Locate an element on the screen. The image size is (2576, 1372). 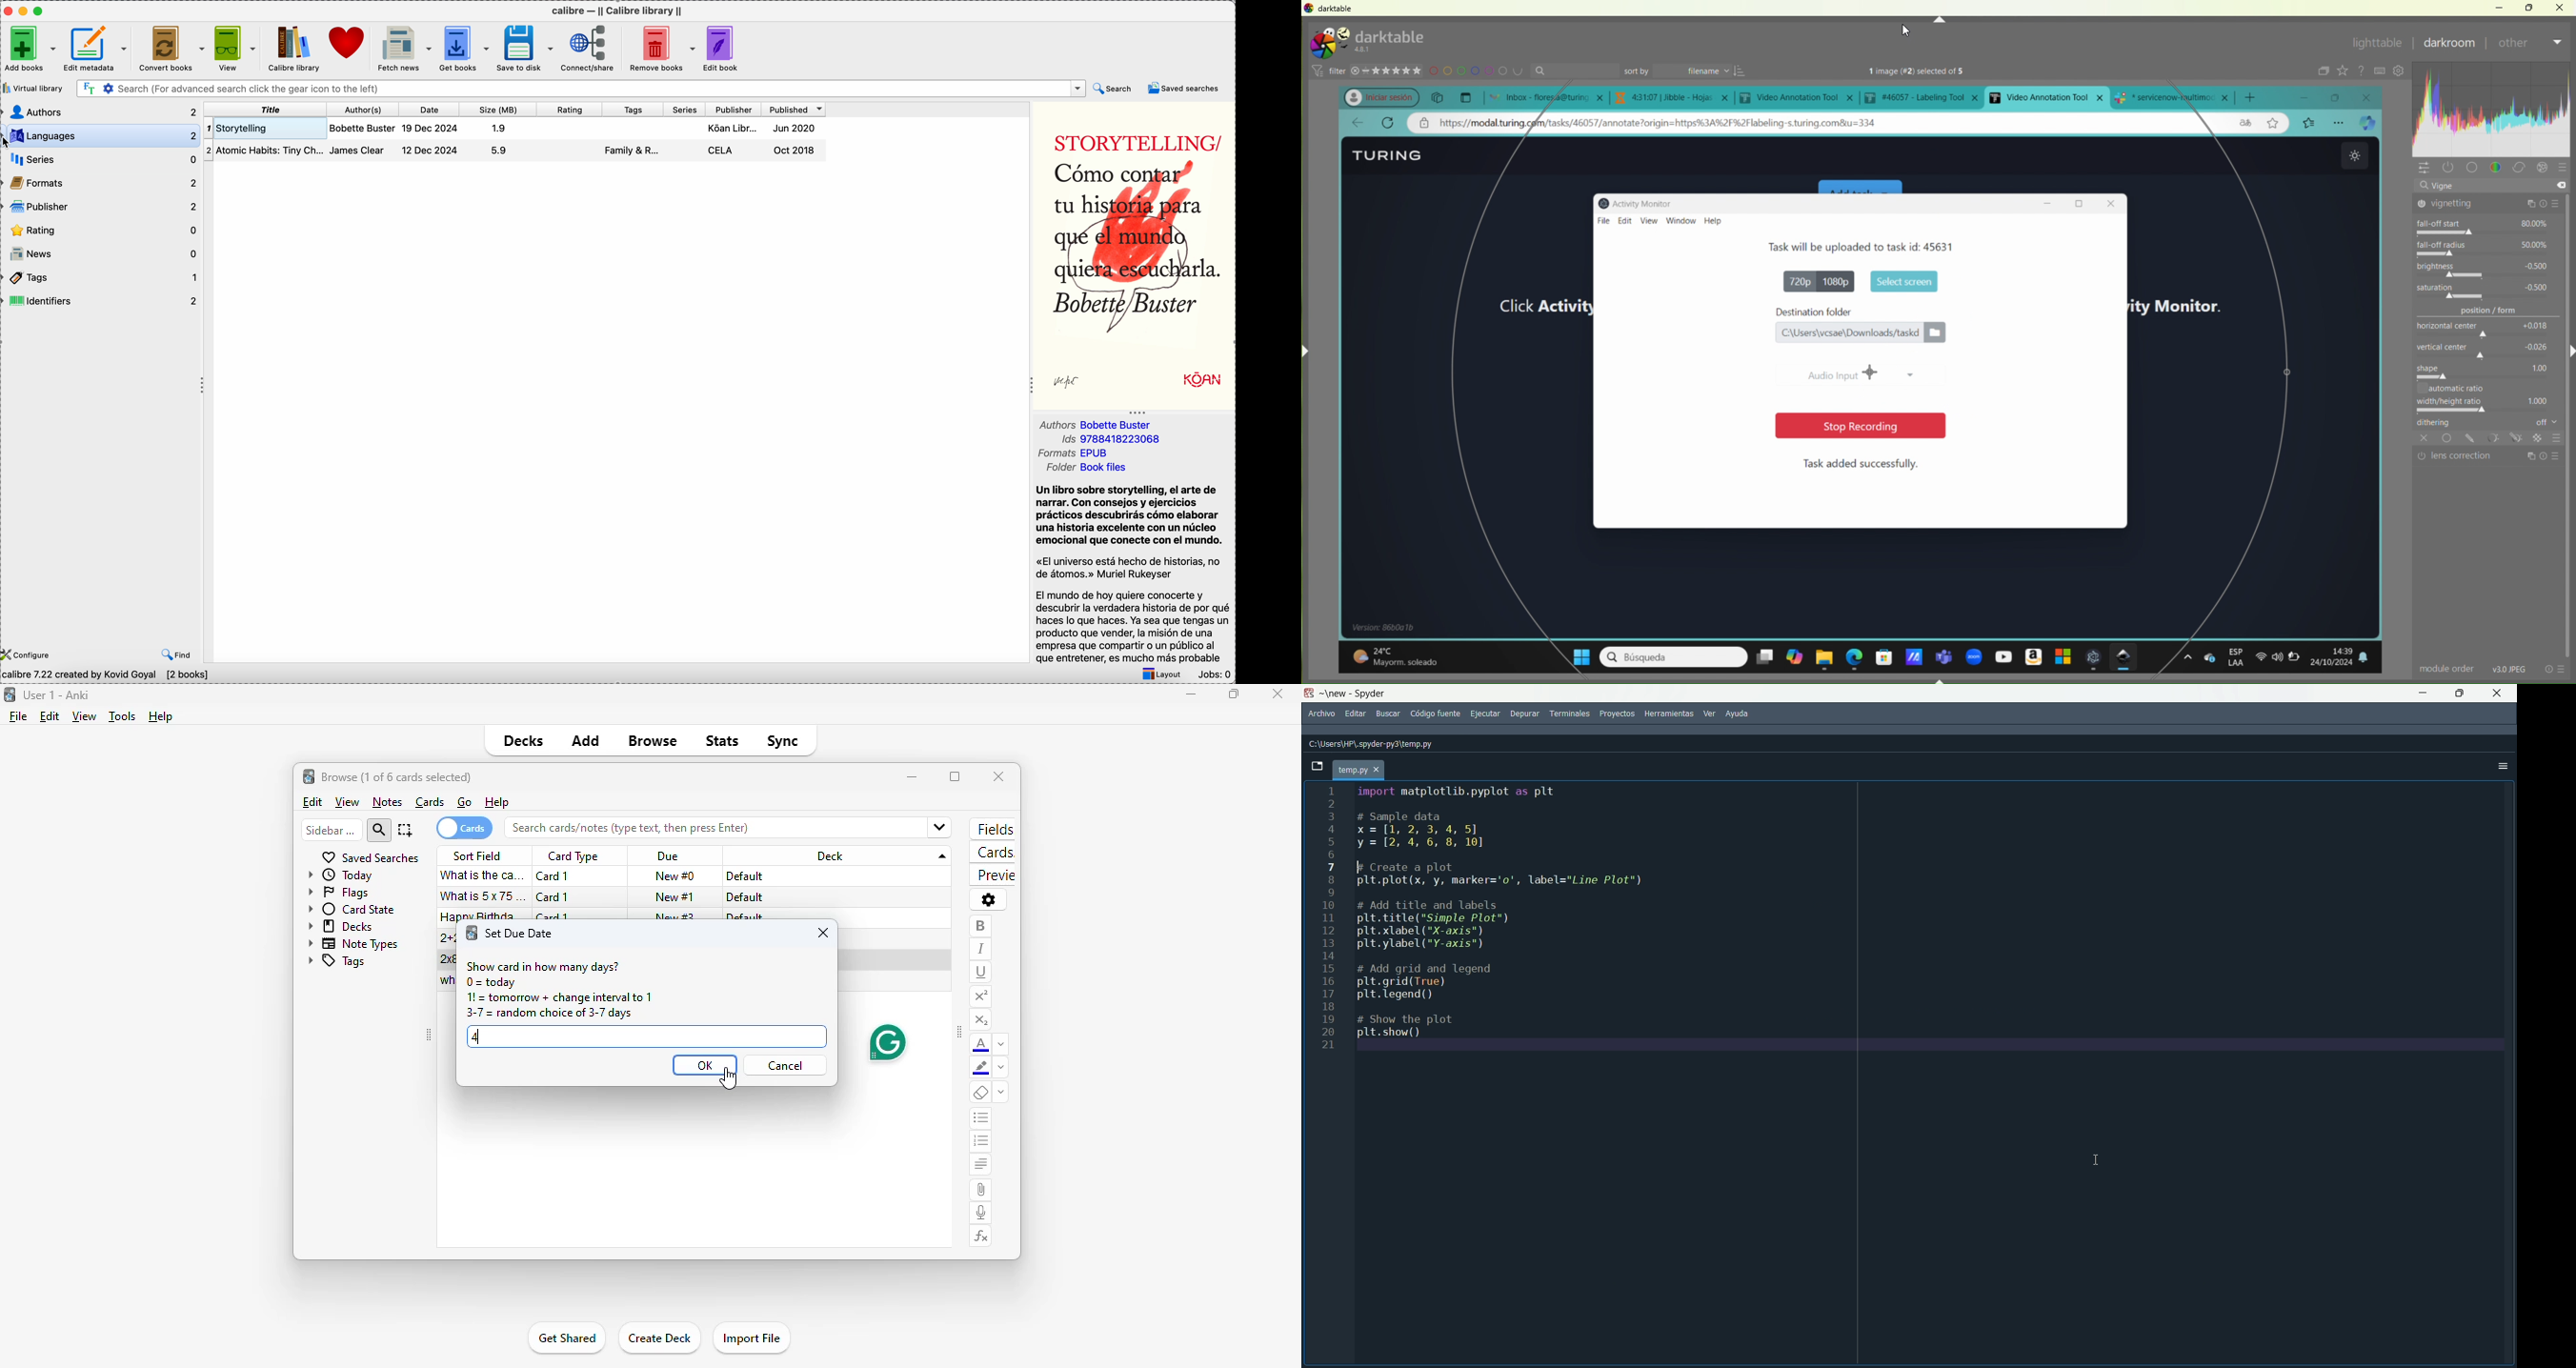
 is located at coordinates (2557, 439).